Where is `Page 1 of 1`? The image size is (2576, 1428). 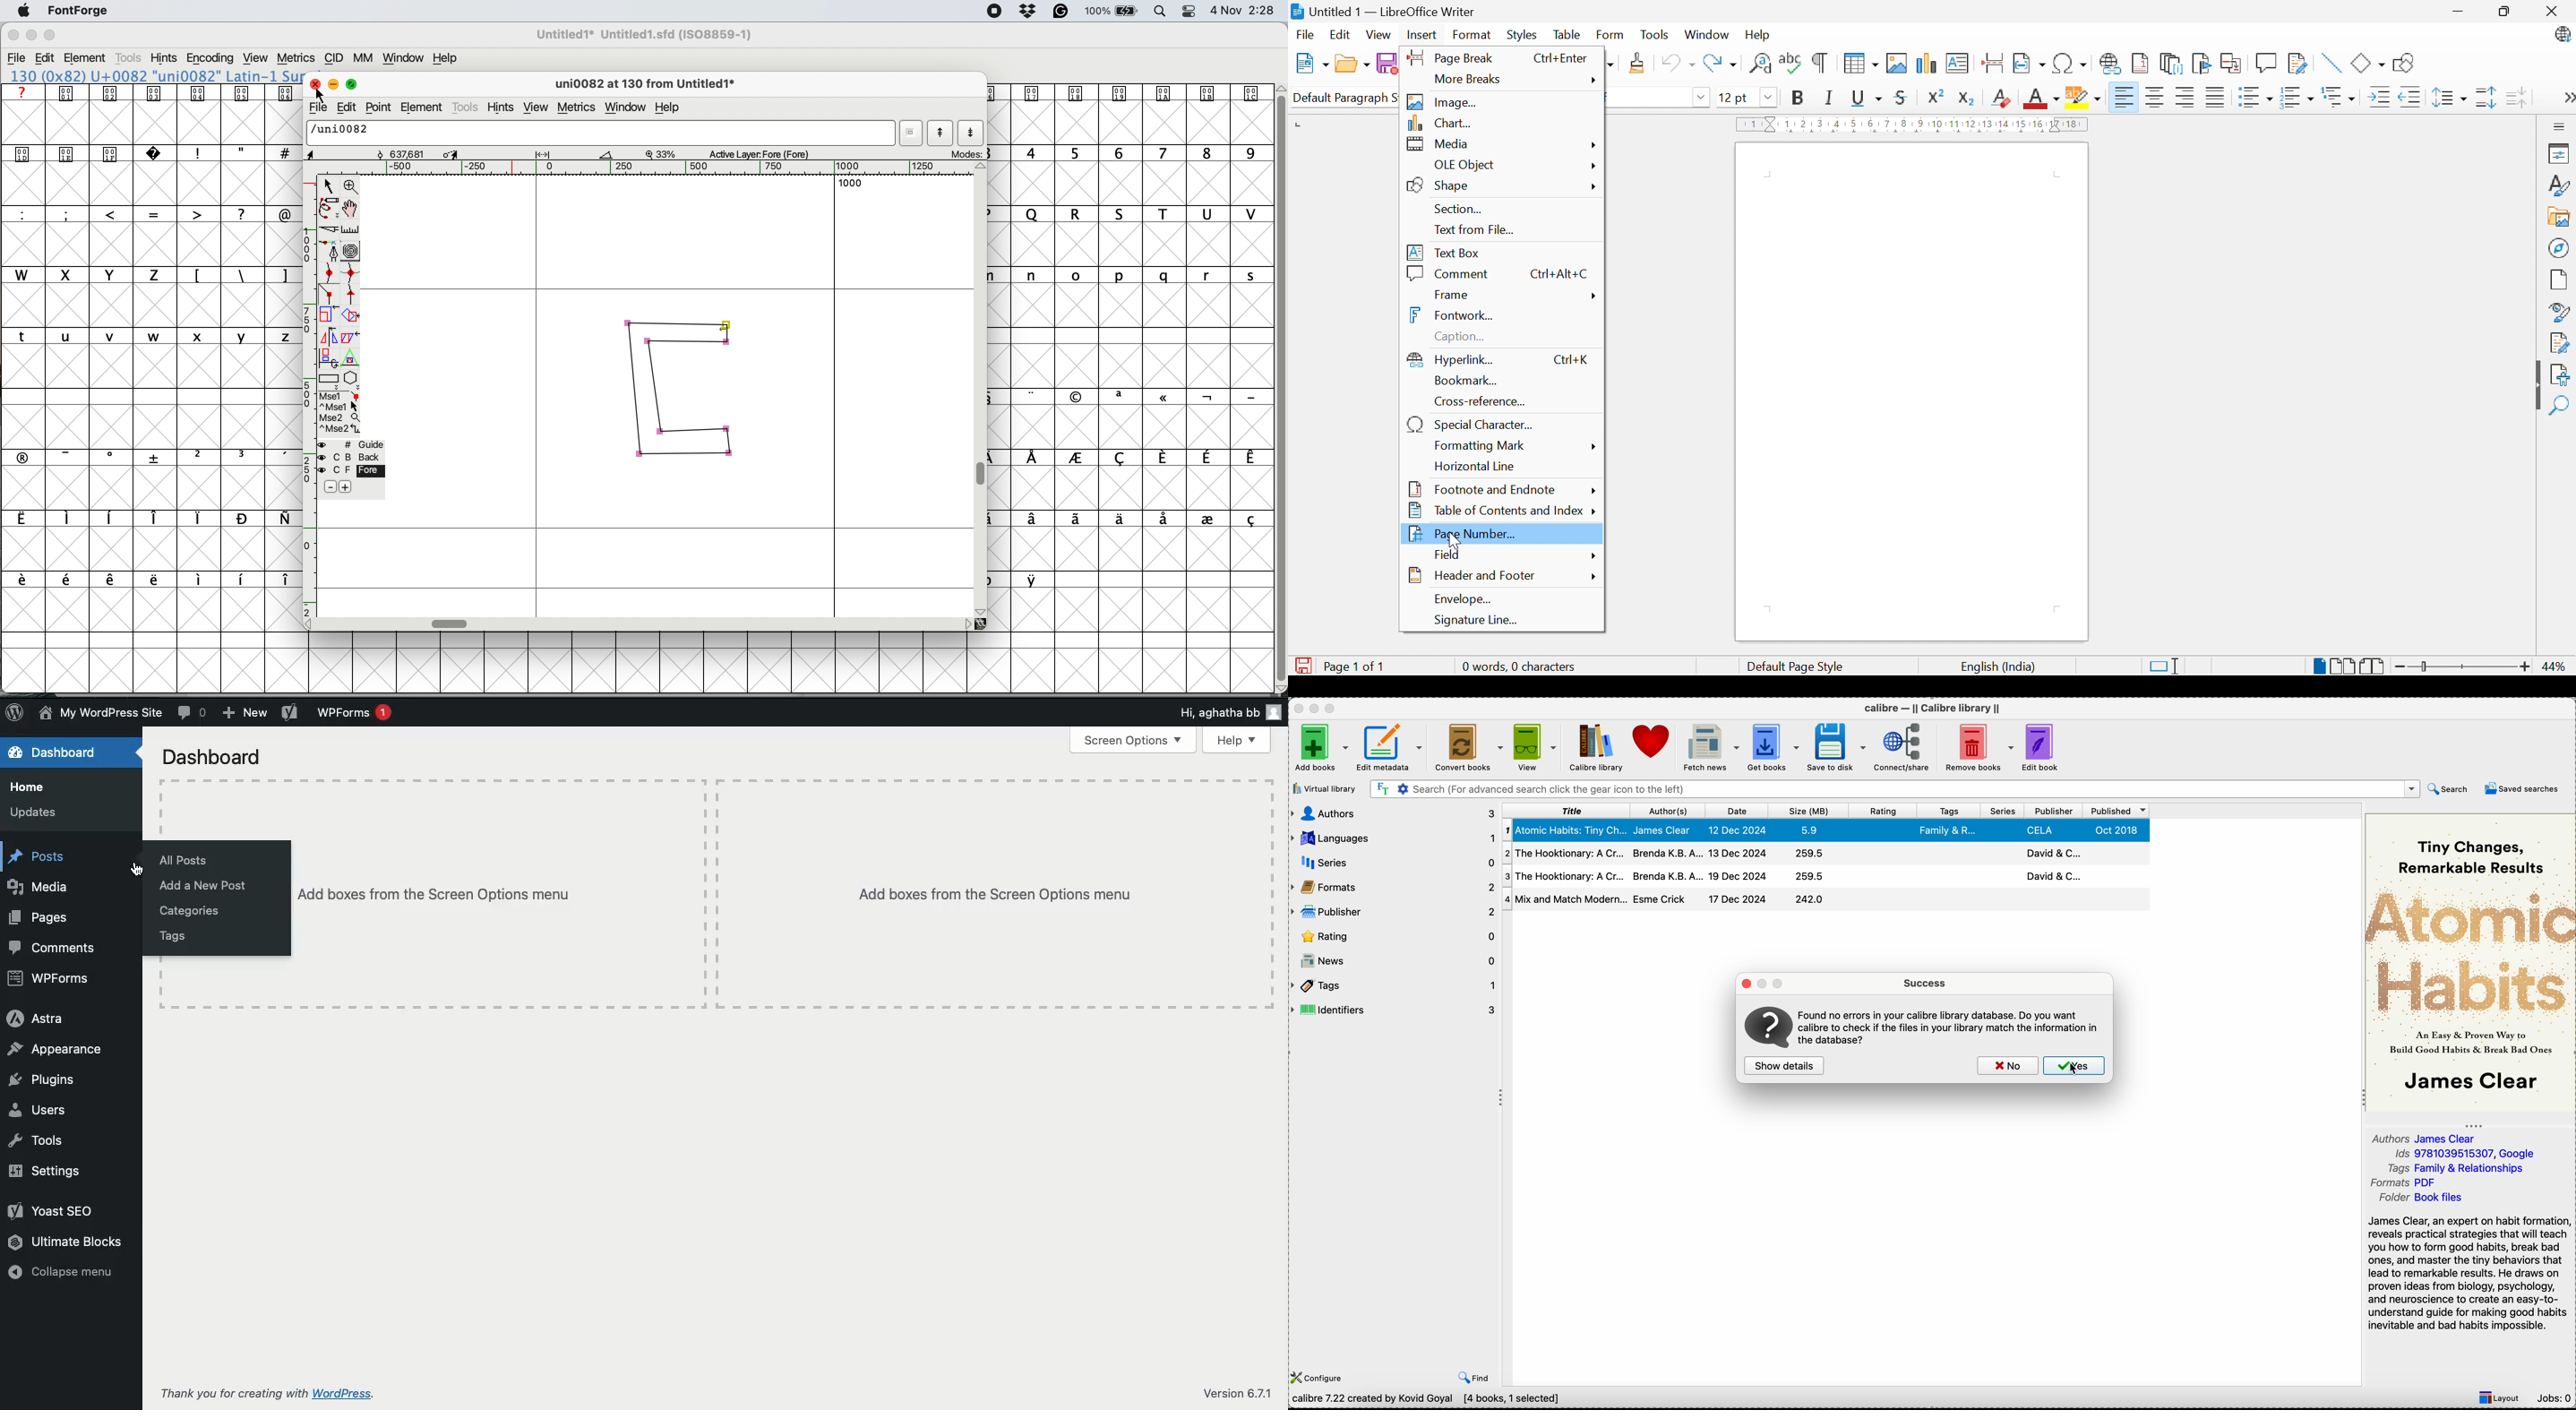
Page 1 of 1 is located at coordinates (1352, 668).